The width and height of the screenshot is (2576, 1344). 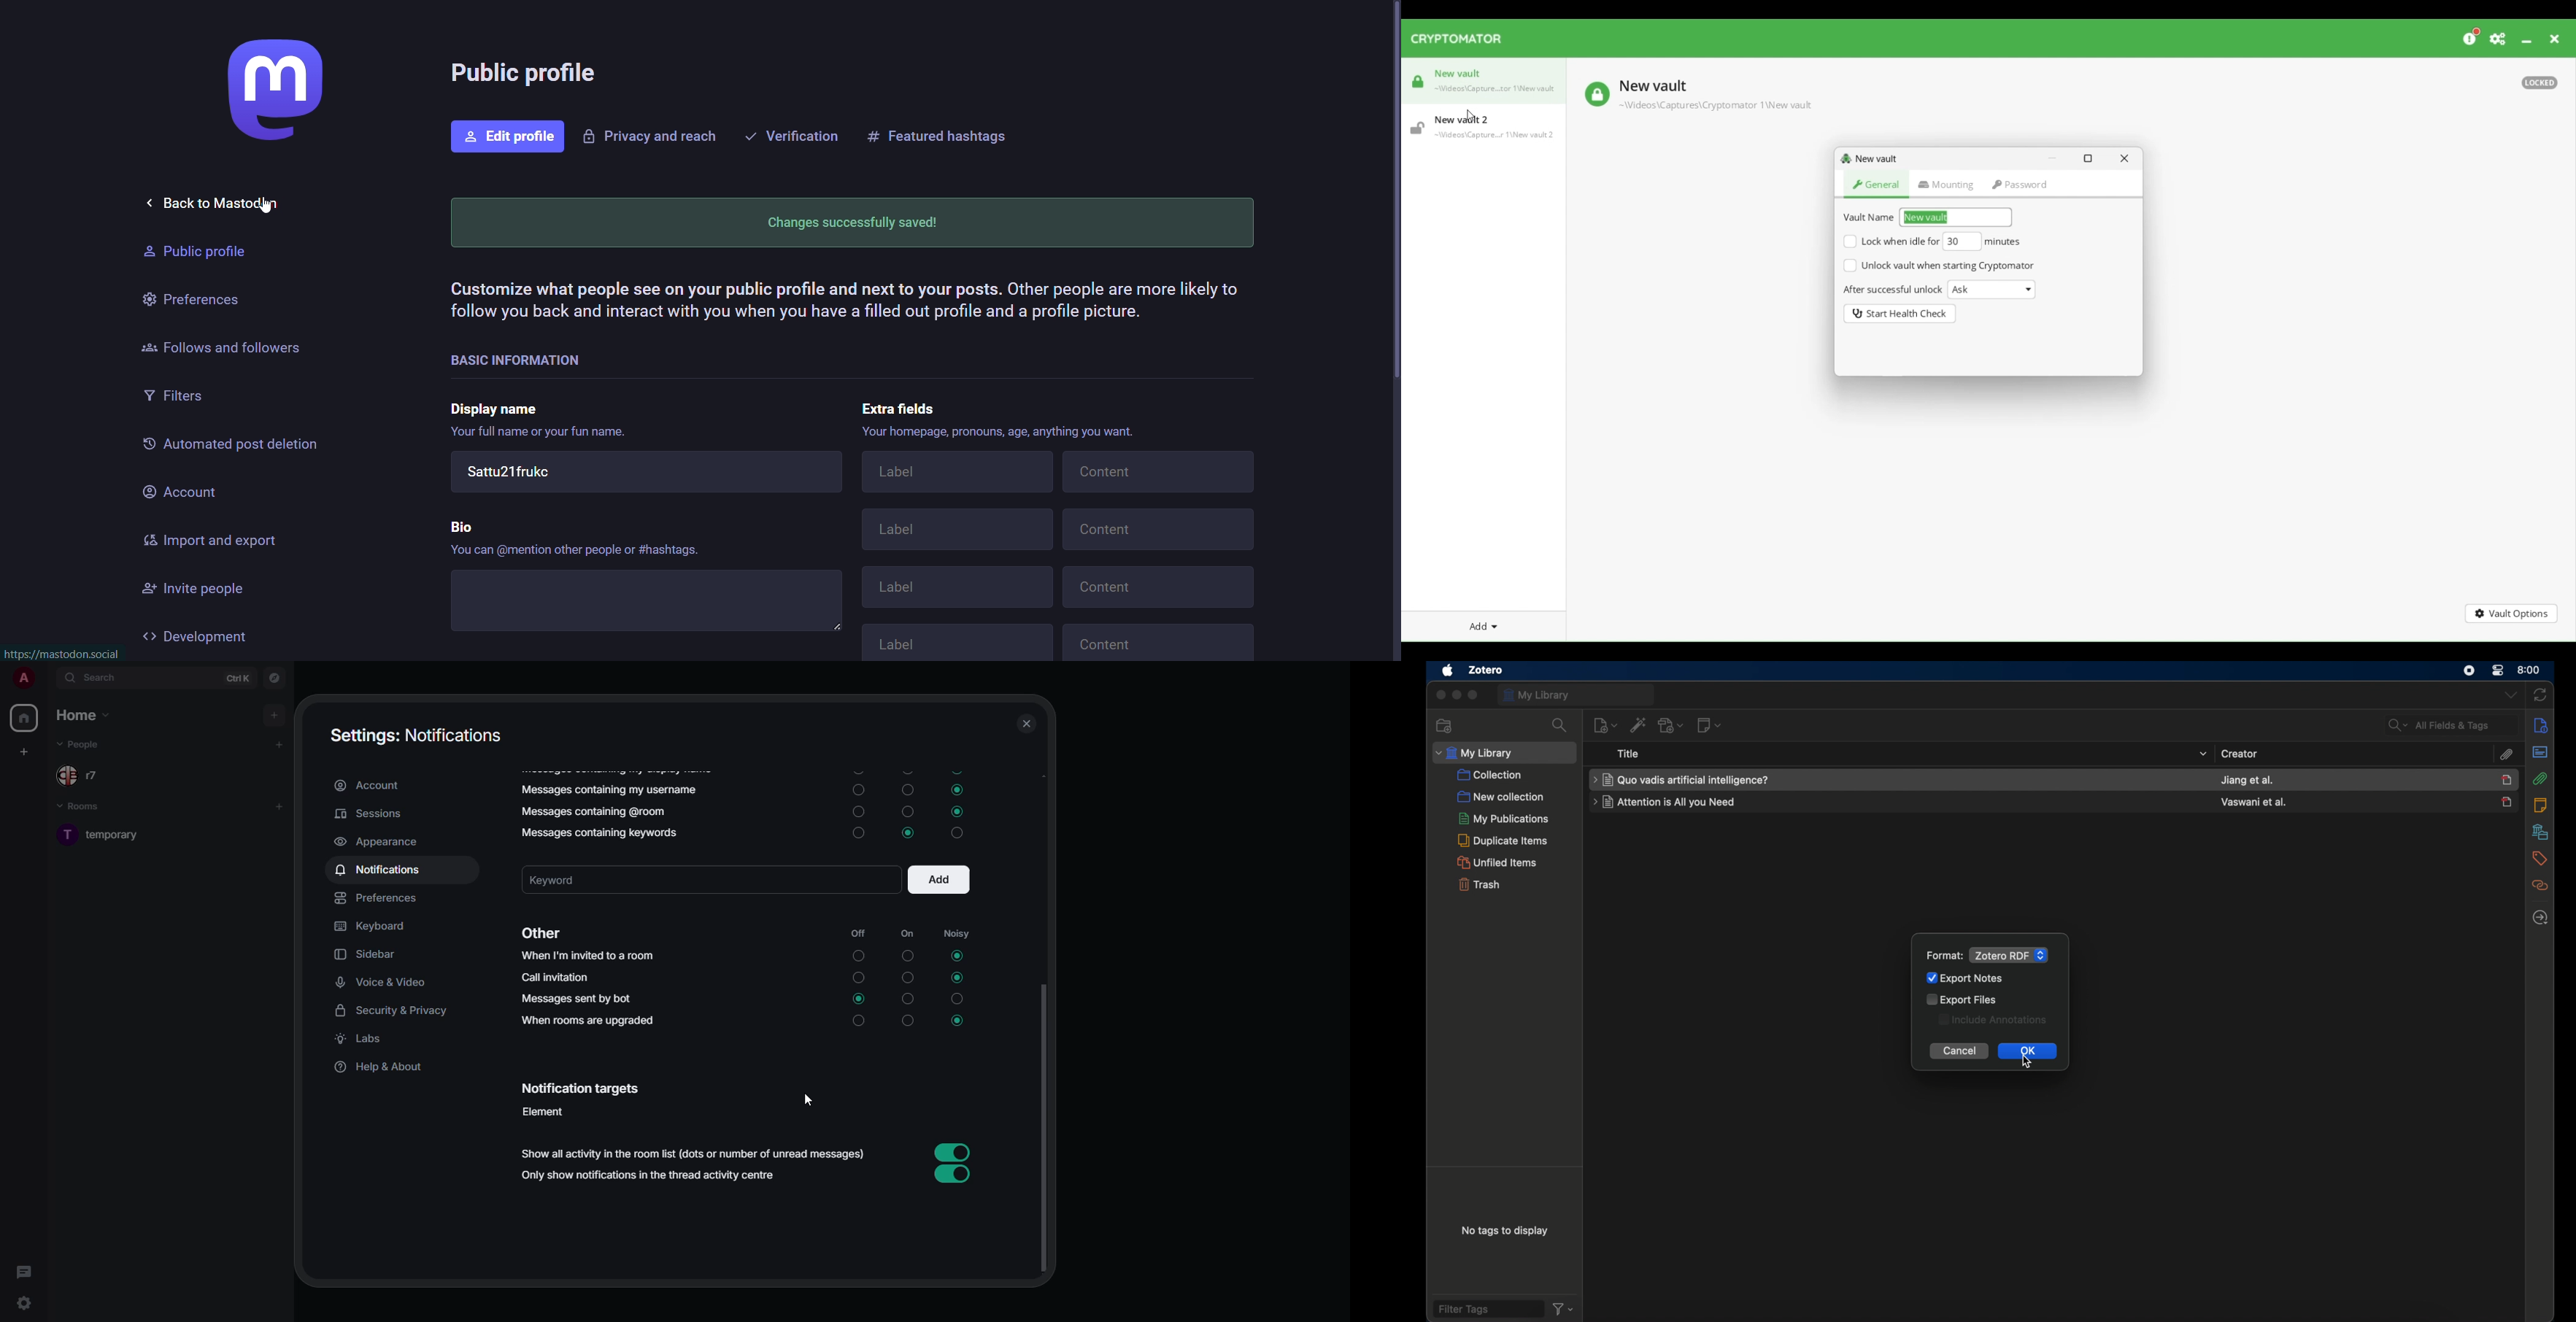 I want to click on Label, so click(x=959, y=588).